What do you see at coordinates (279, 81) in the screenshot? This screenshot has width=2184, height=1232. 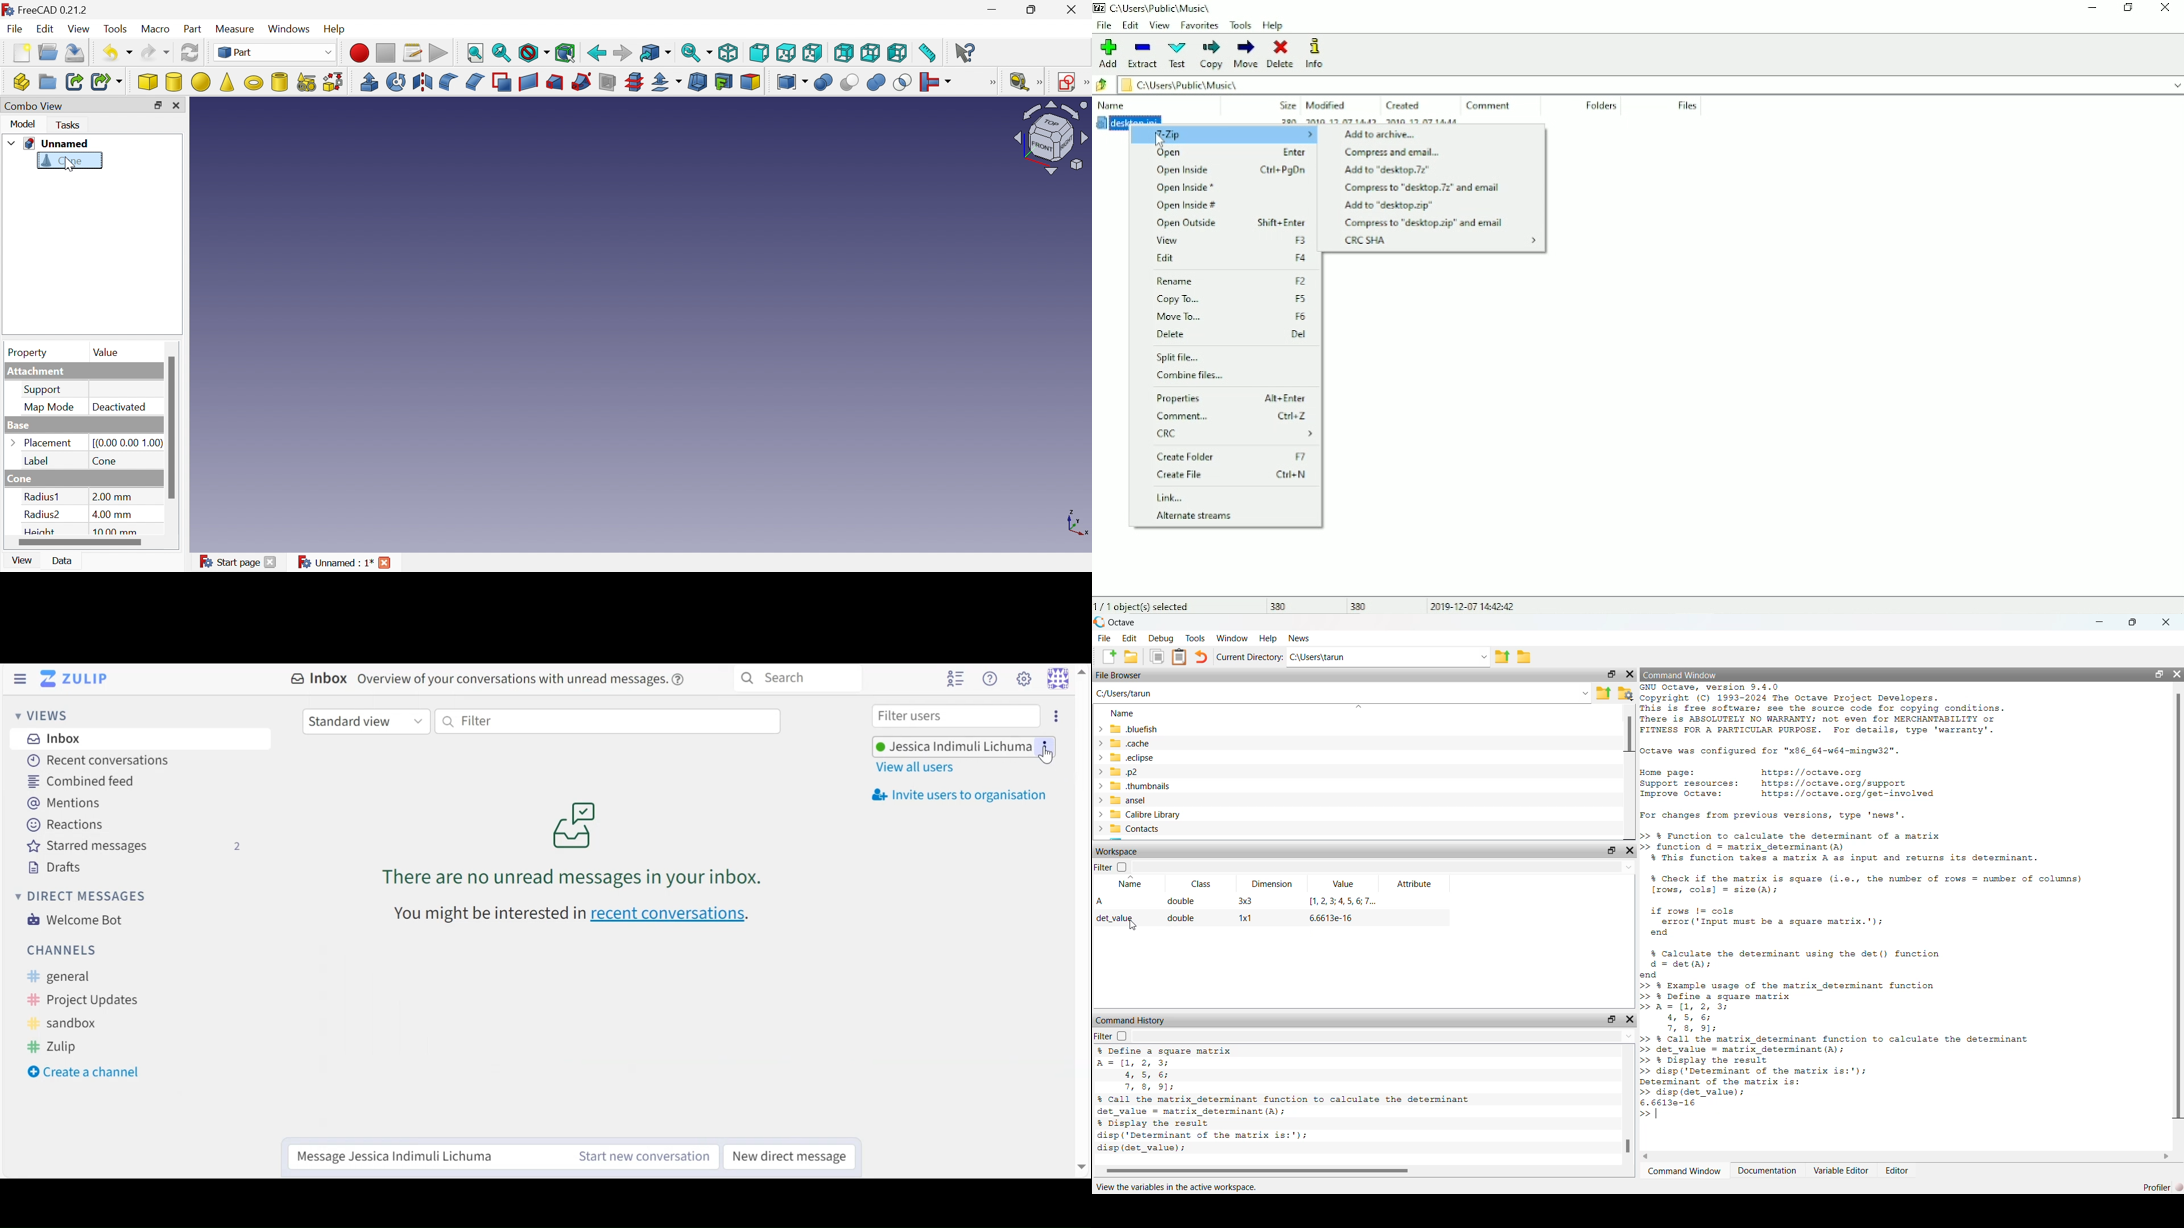 I see `Create` at bounding box center [279, 81].